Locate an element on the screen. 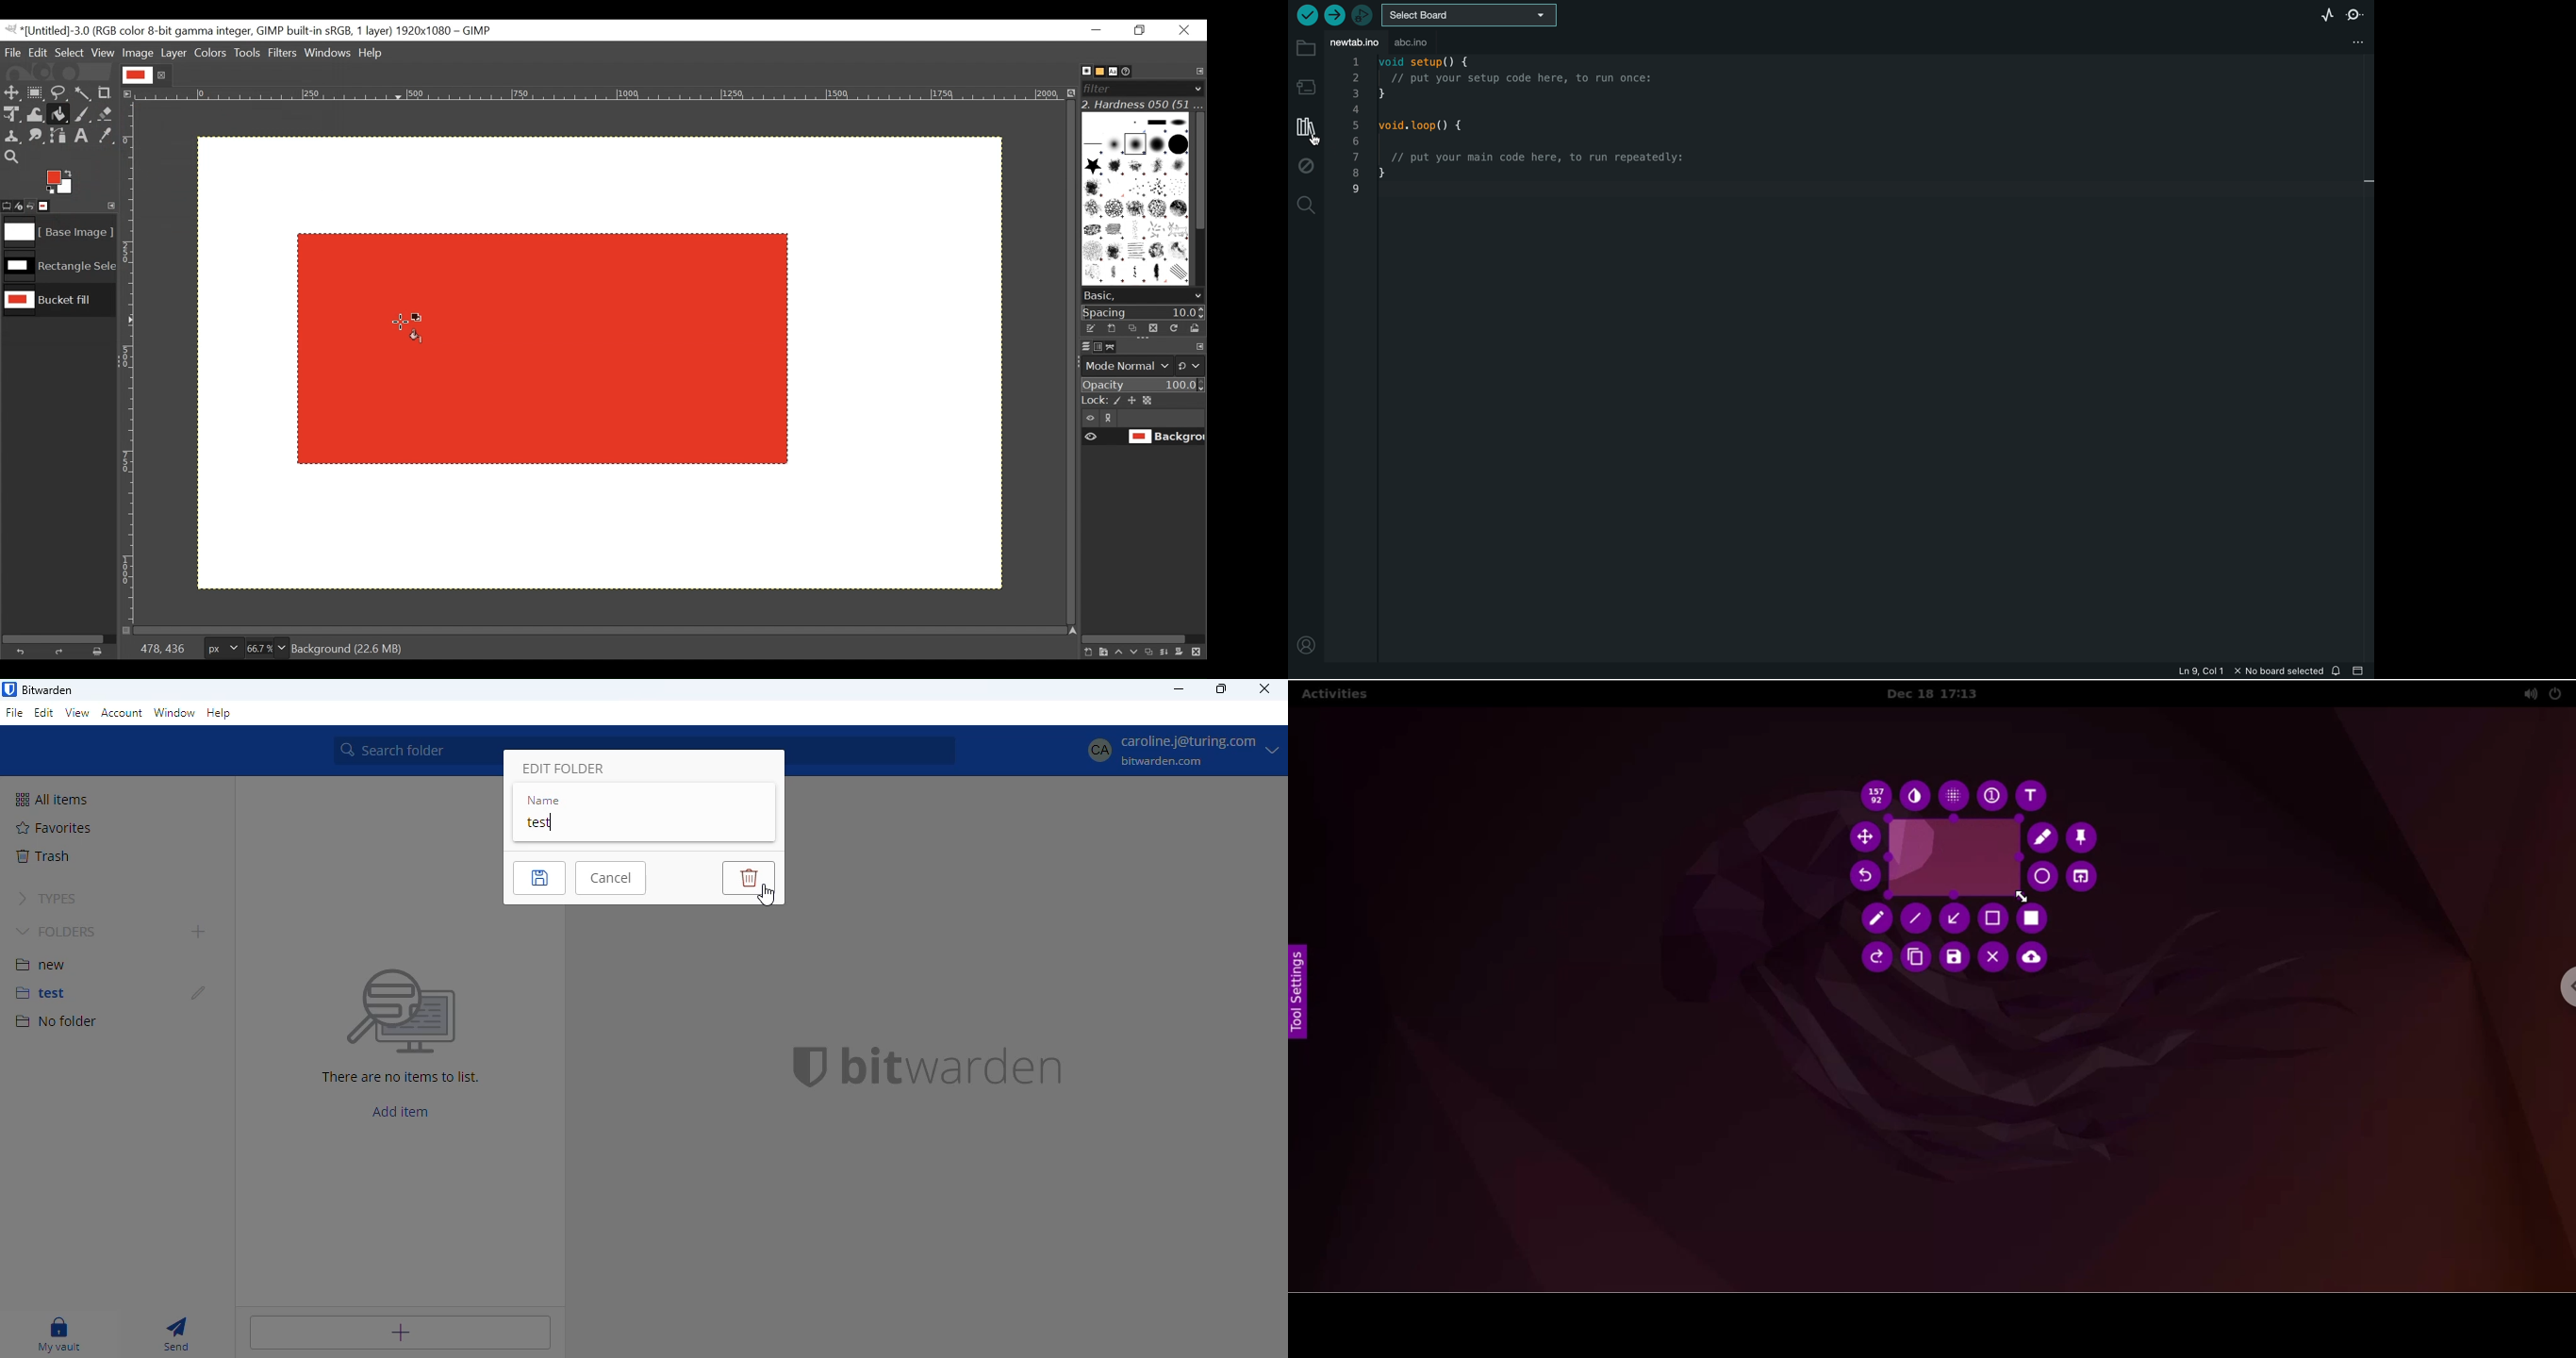 The width and height of the screenshot is (2576, 1372). Pixels is located at coordinates (221, 646).